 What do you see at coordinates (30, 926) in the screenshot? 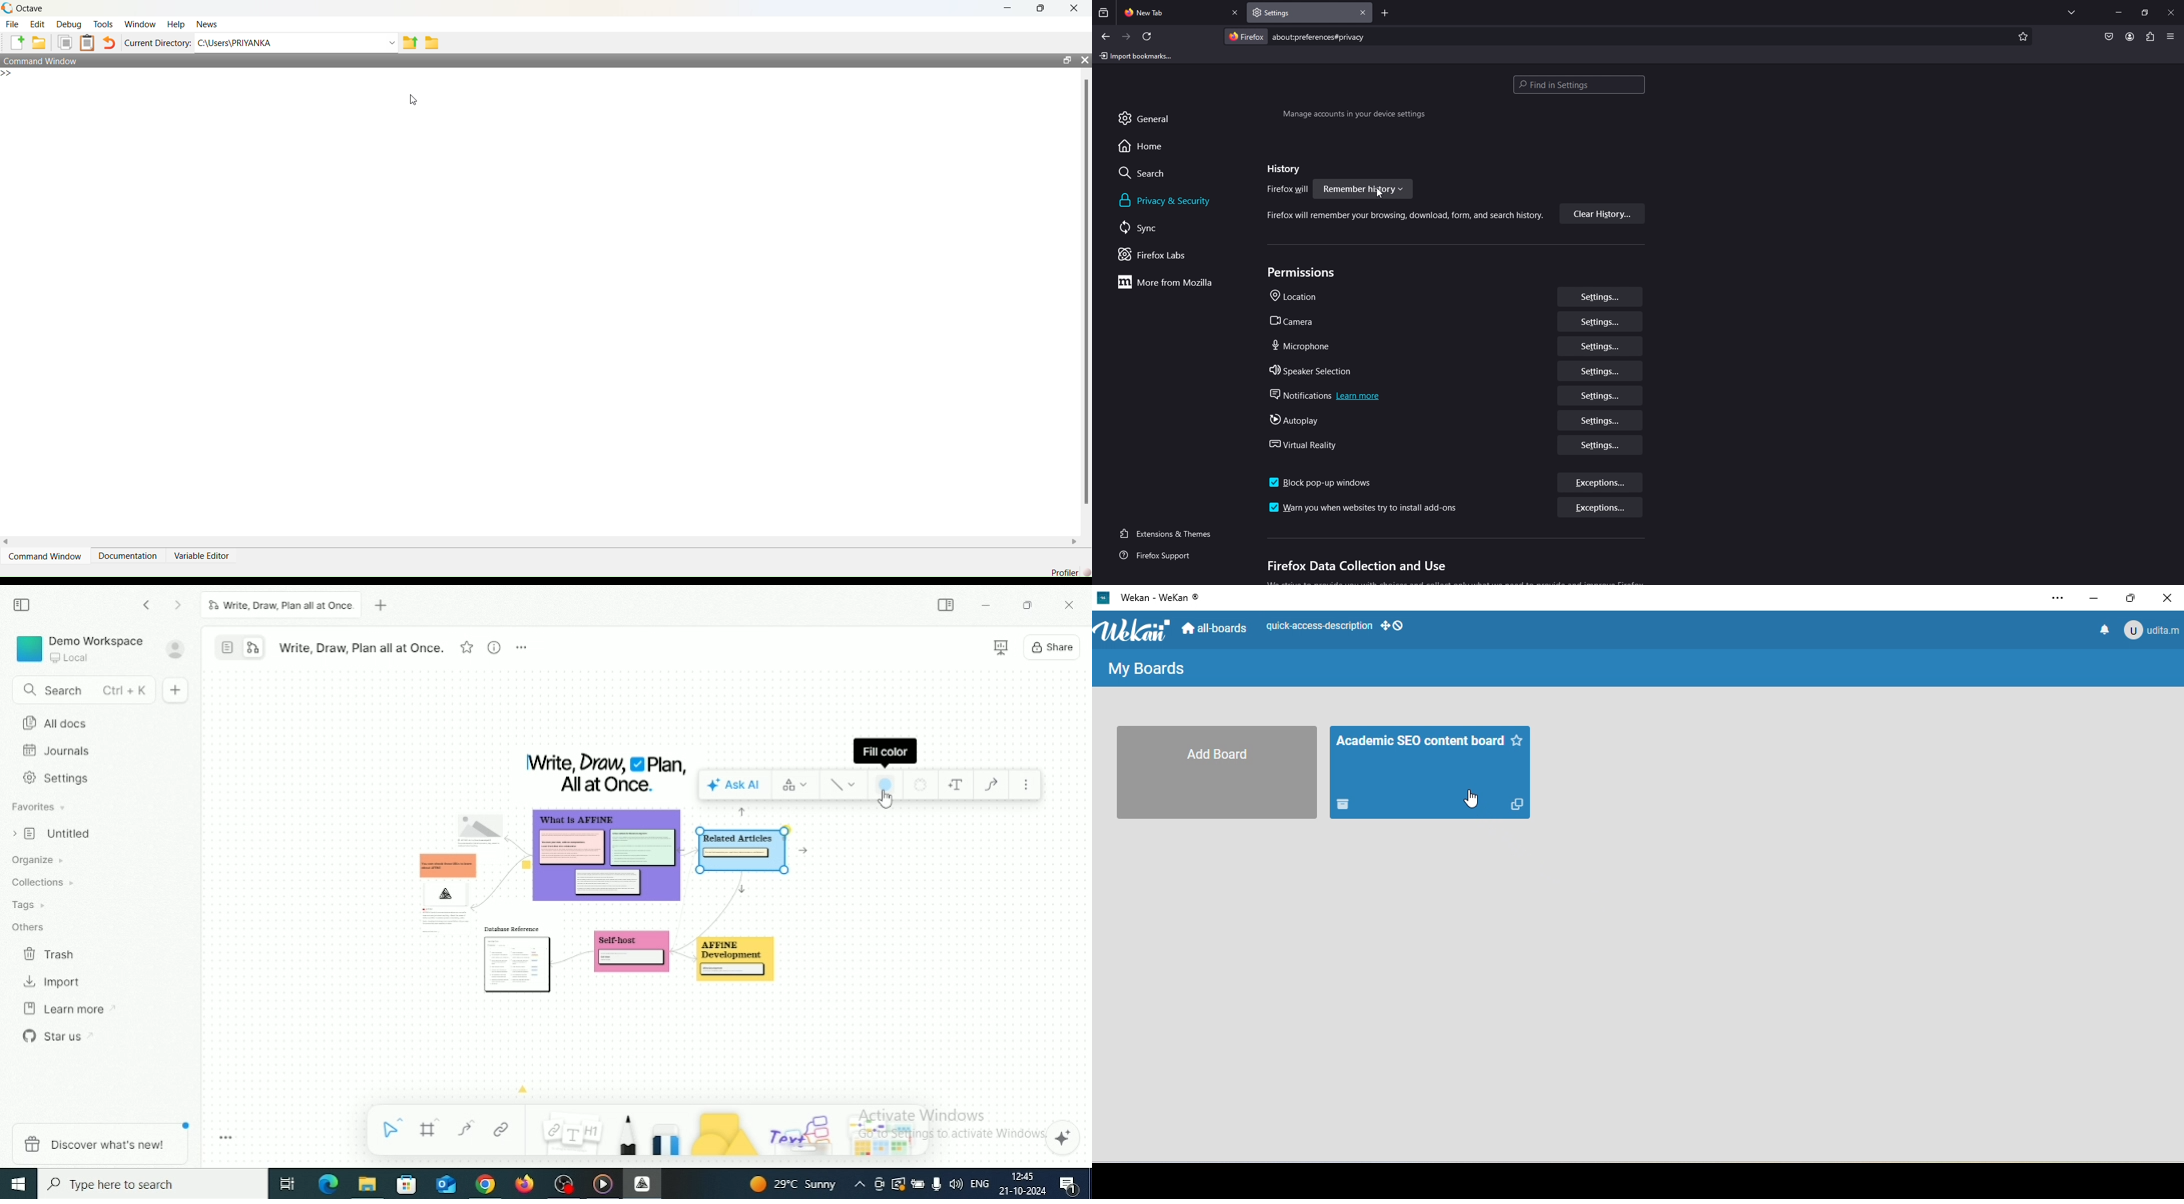
I see `Others` at bounding box center [30, 926].